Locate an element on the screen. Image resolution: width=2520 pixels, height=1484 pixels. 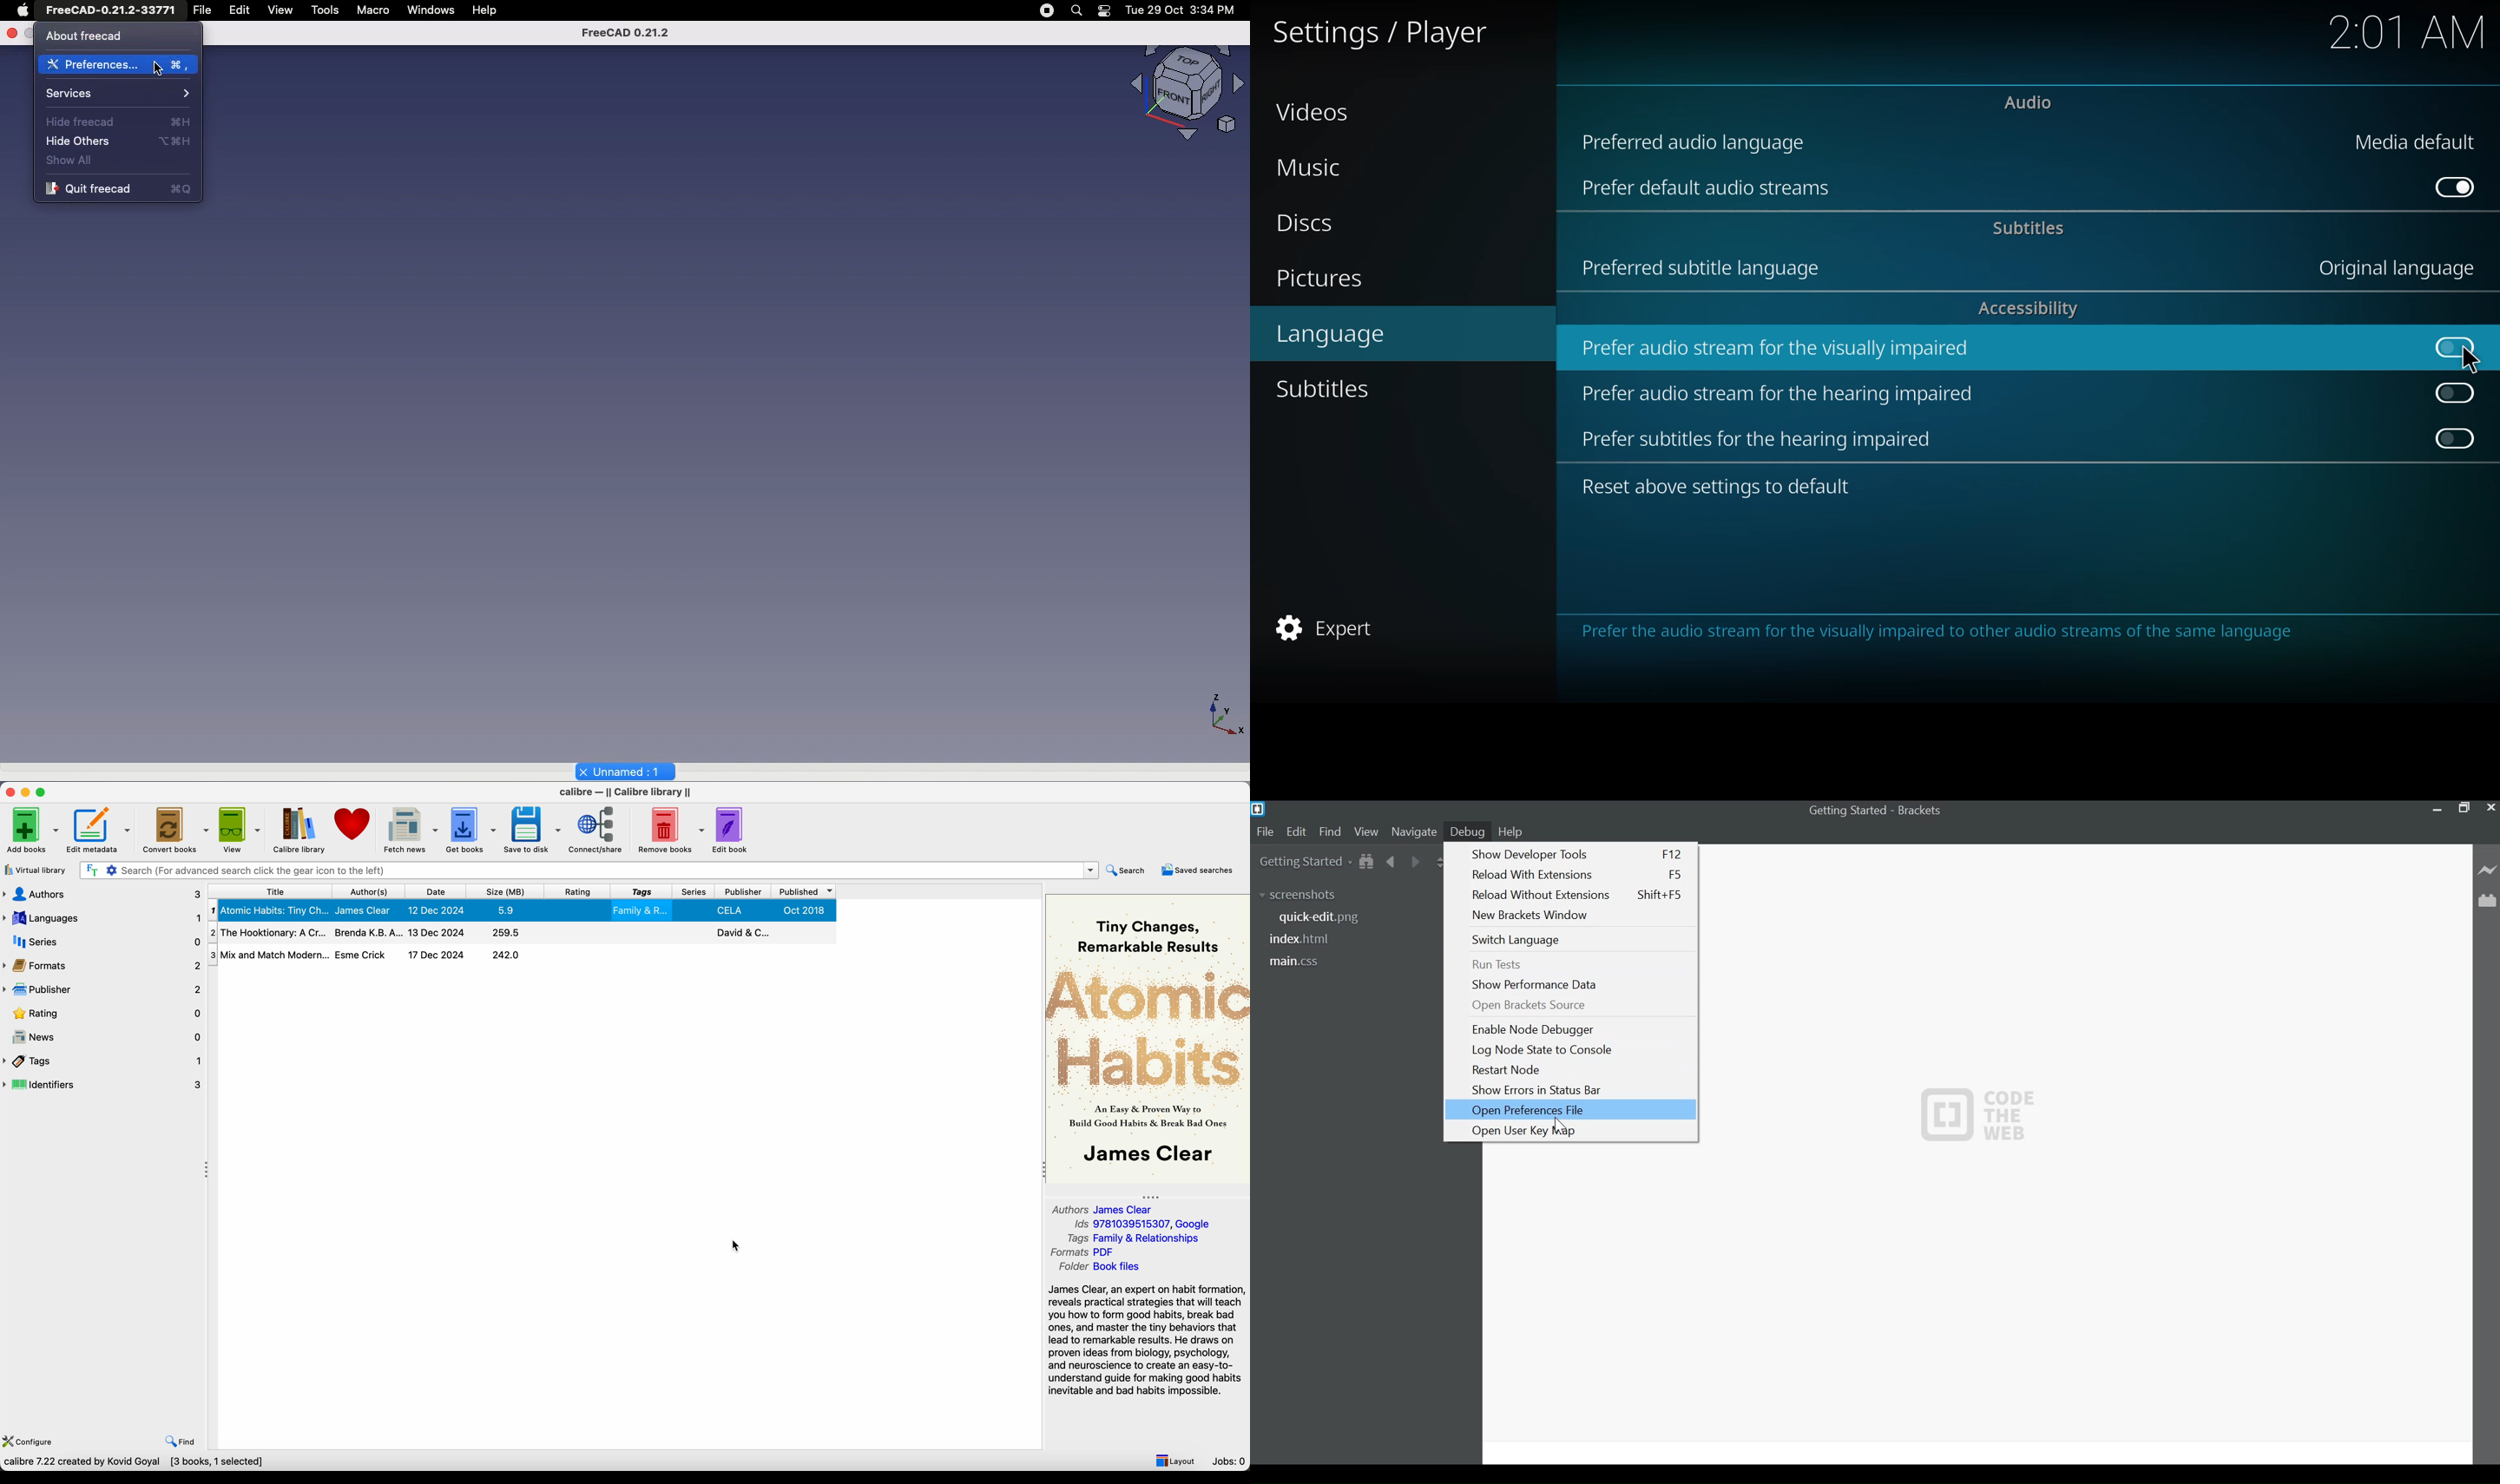
242.0 is located at coordinates (506, 956).